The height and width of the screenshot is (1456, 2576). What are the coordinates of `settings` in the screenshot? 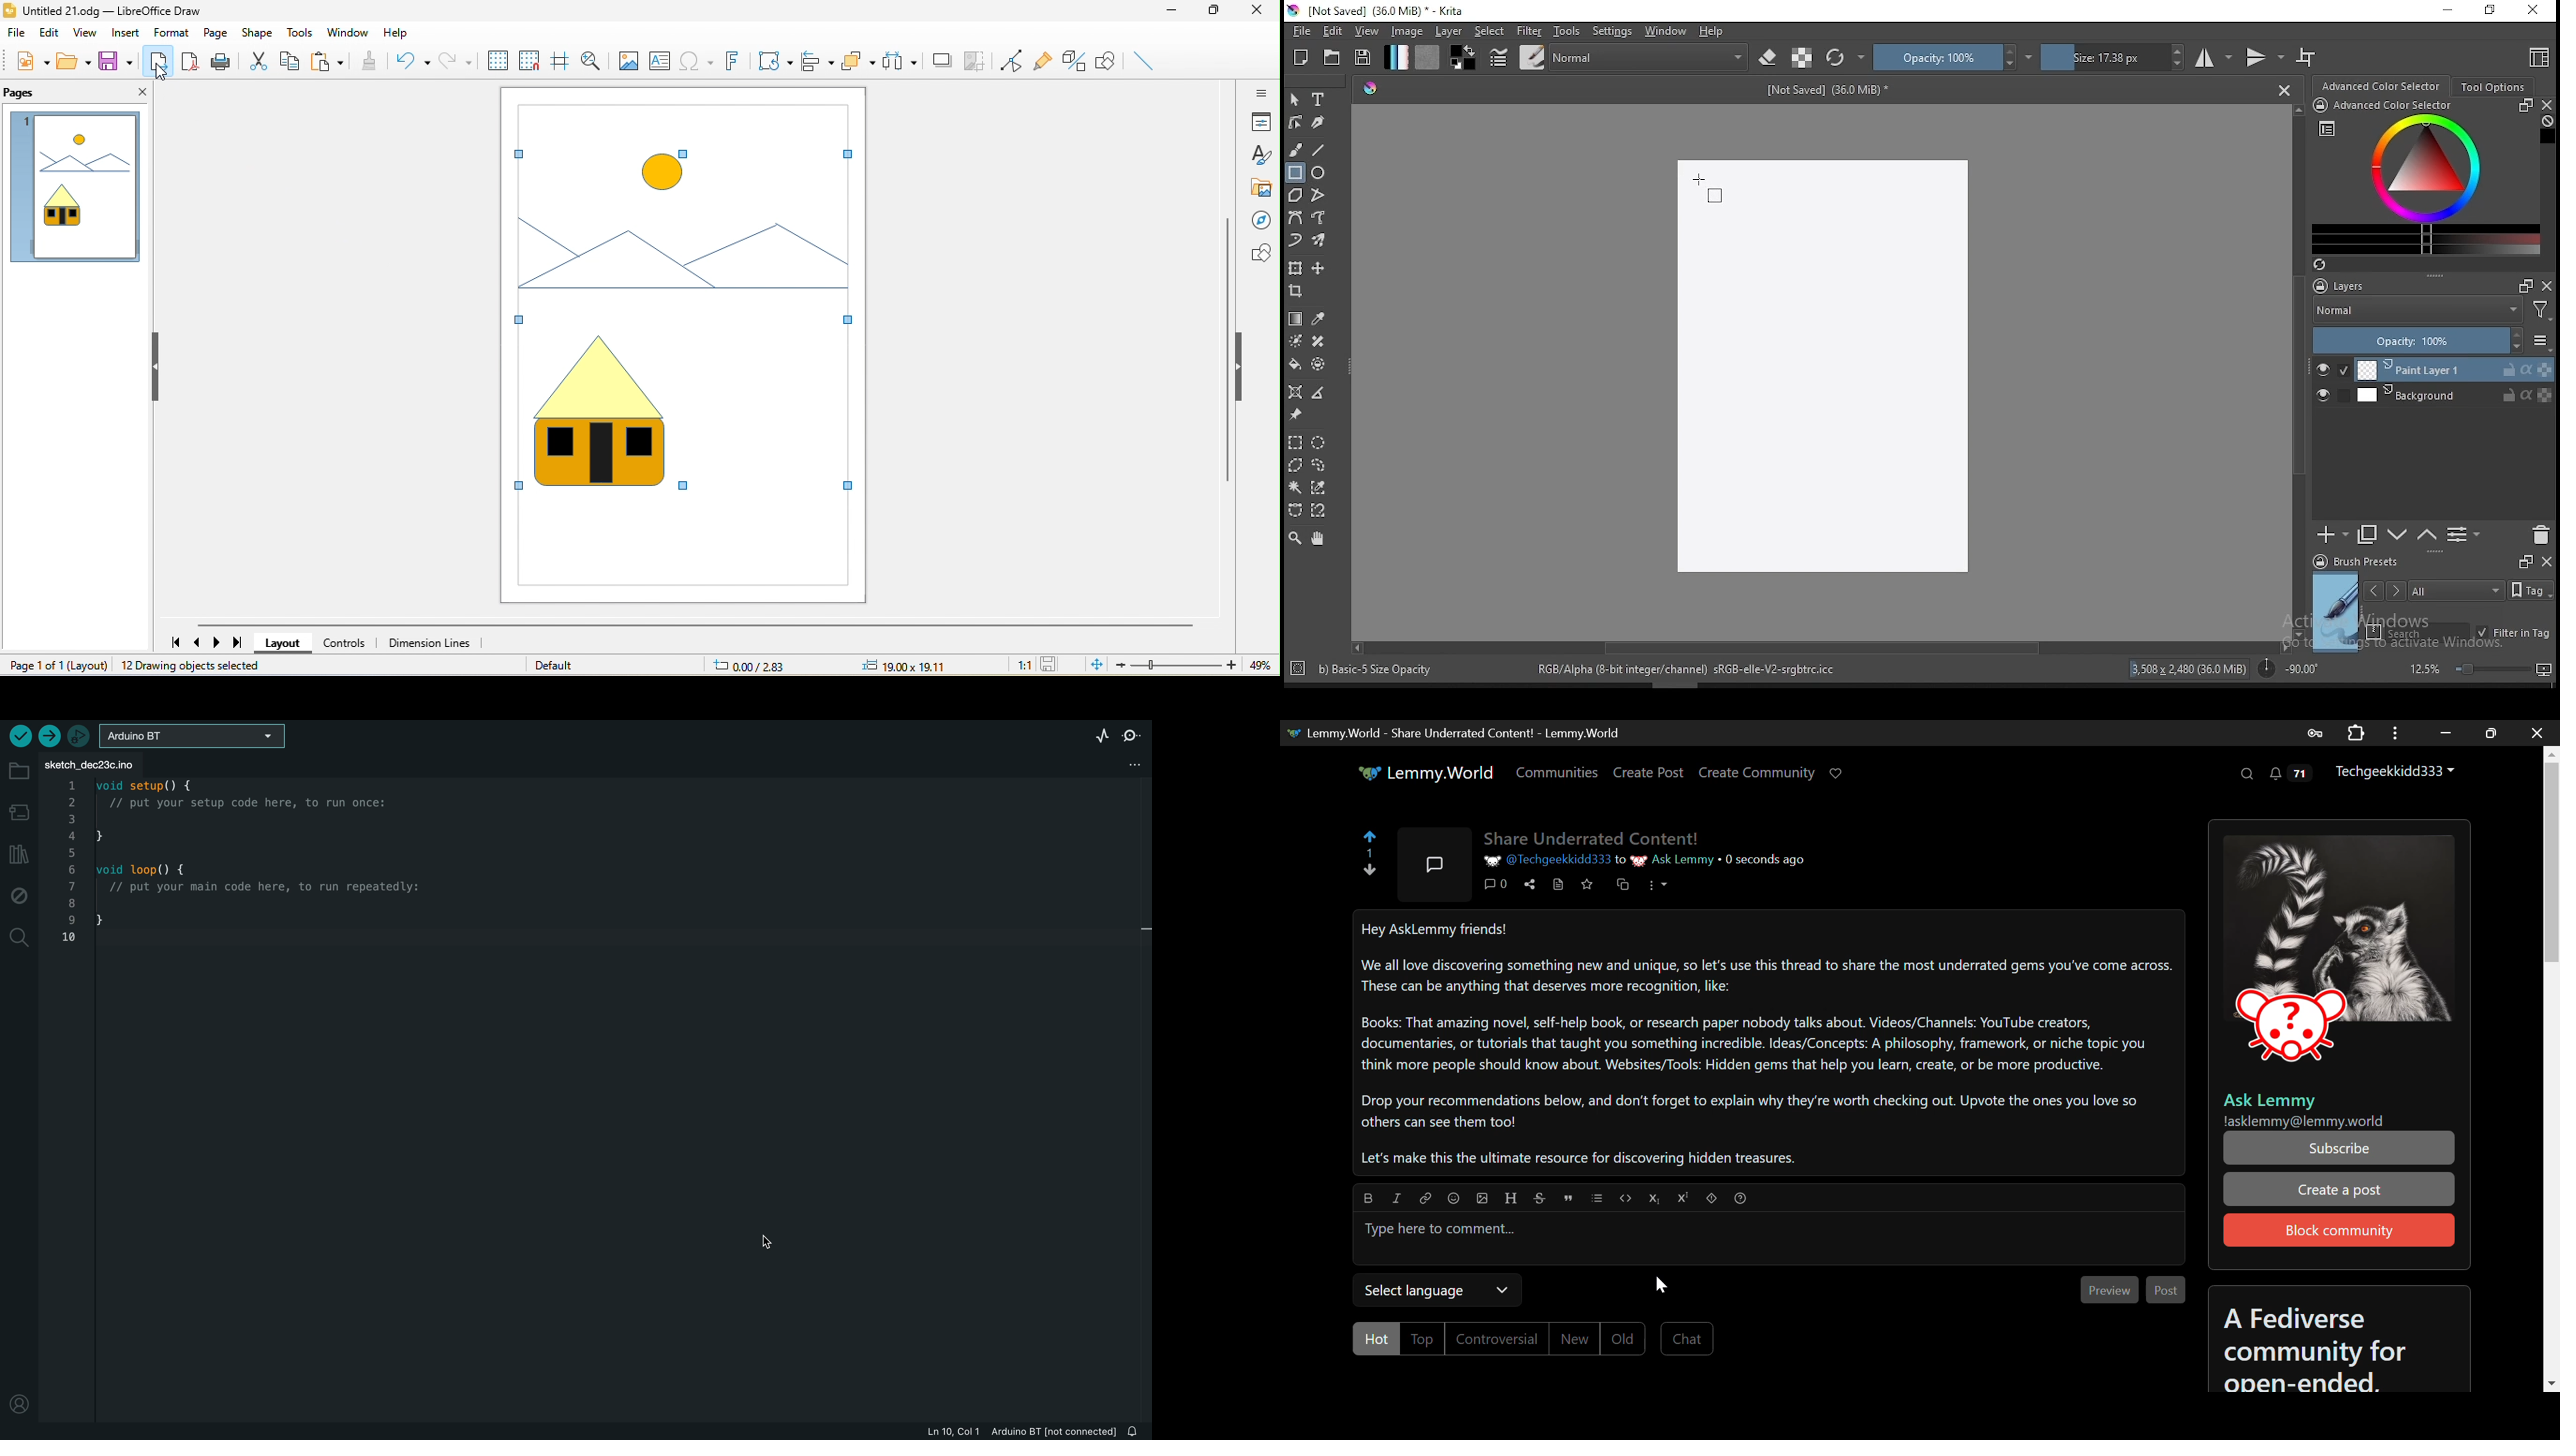 It's located at (1612, 31).